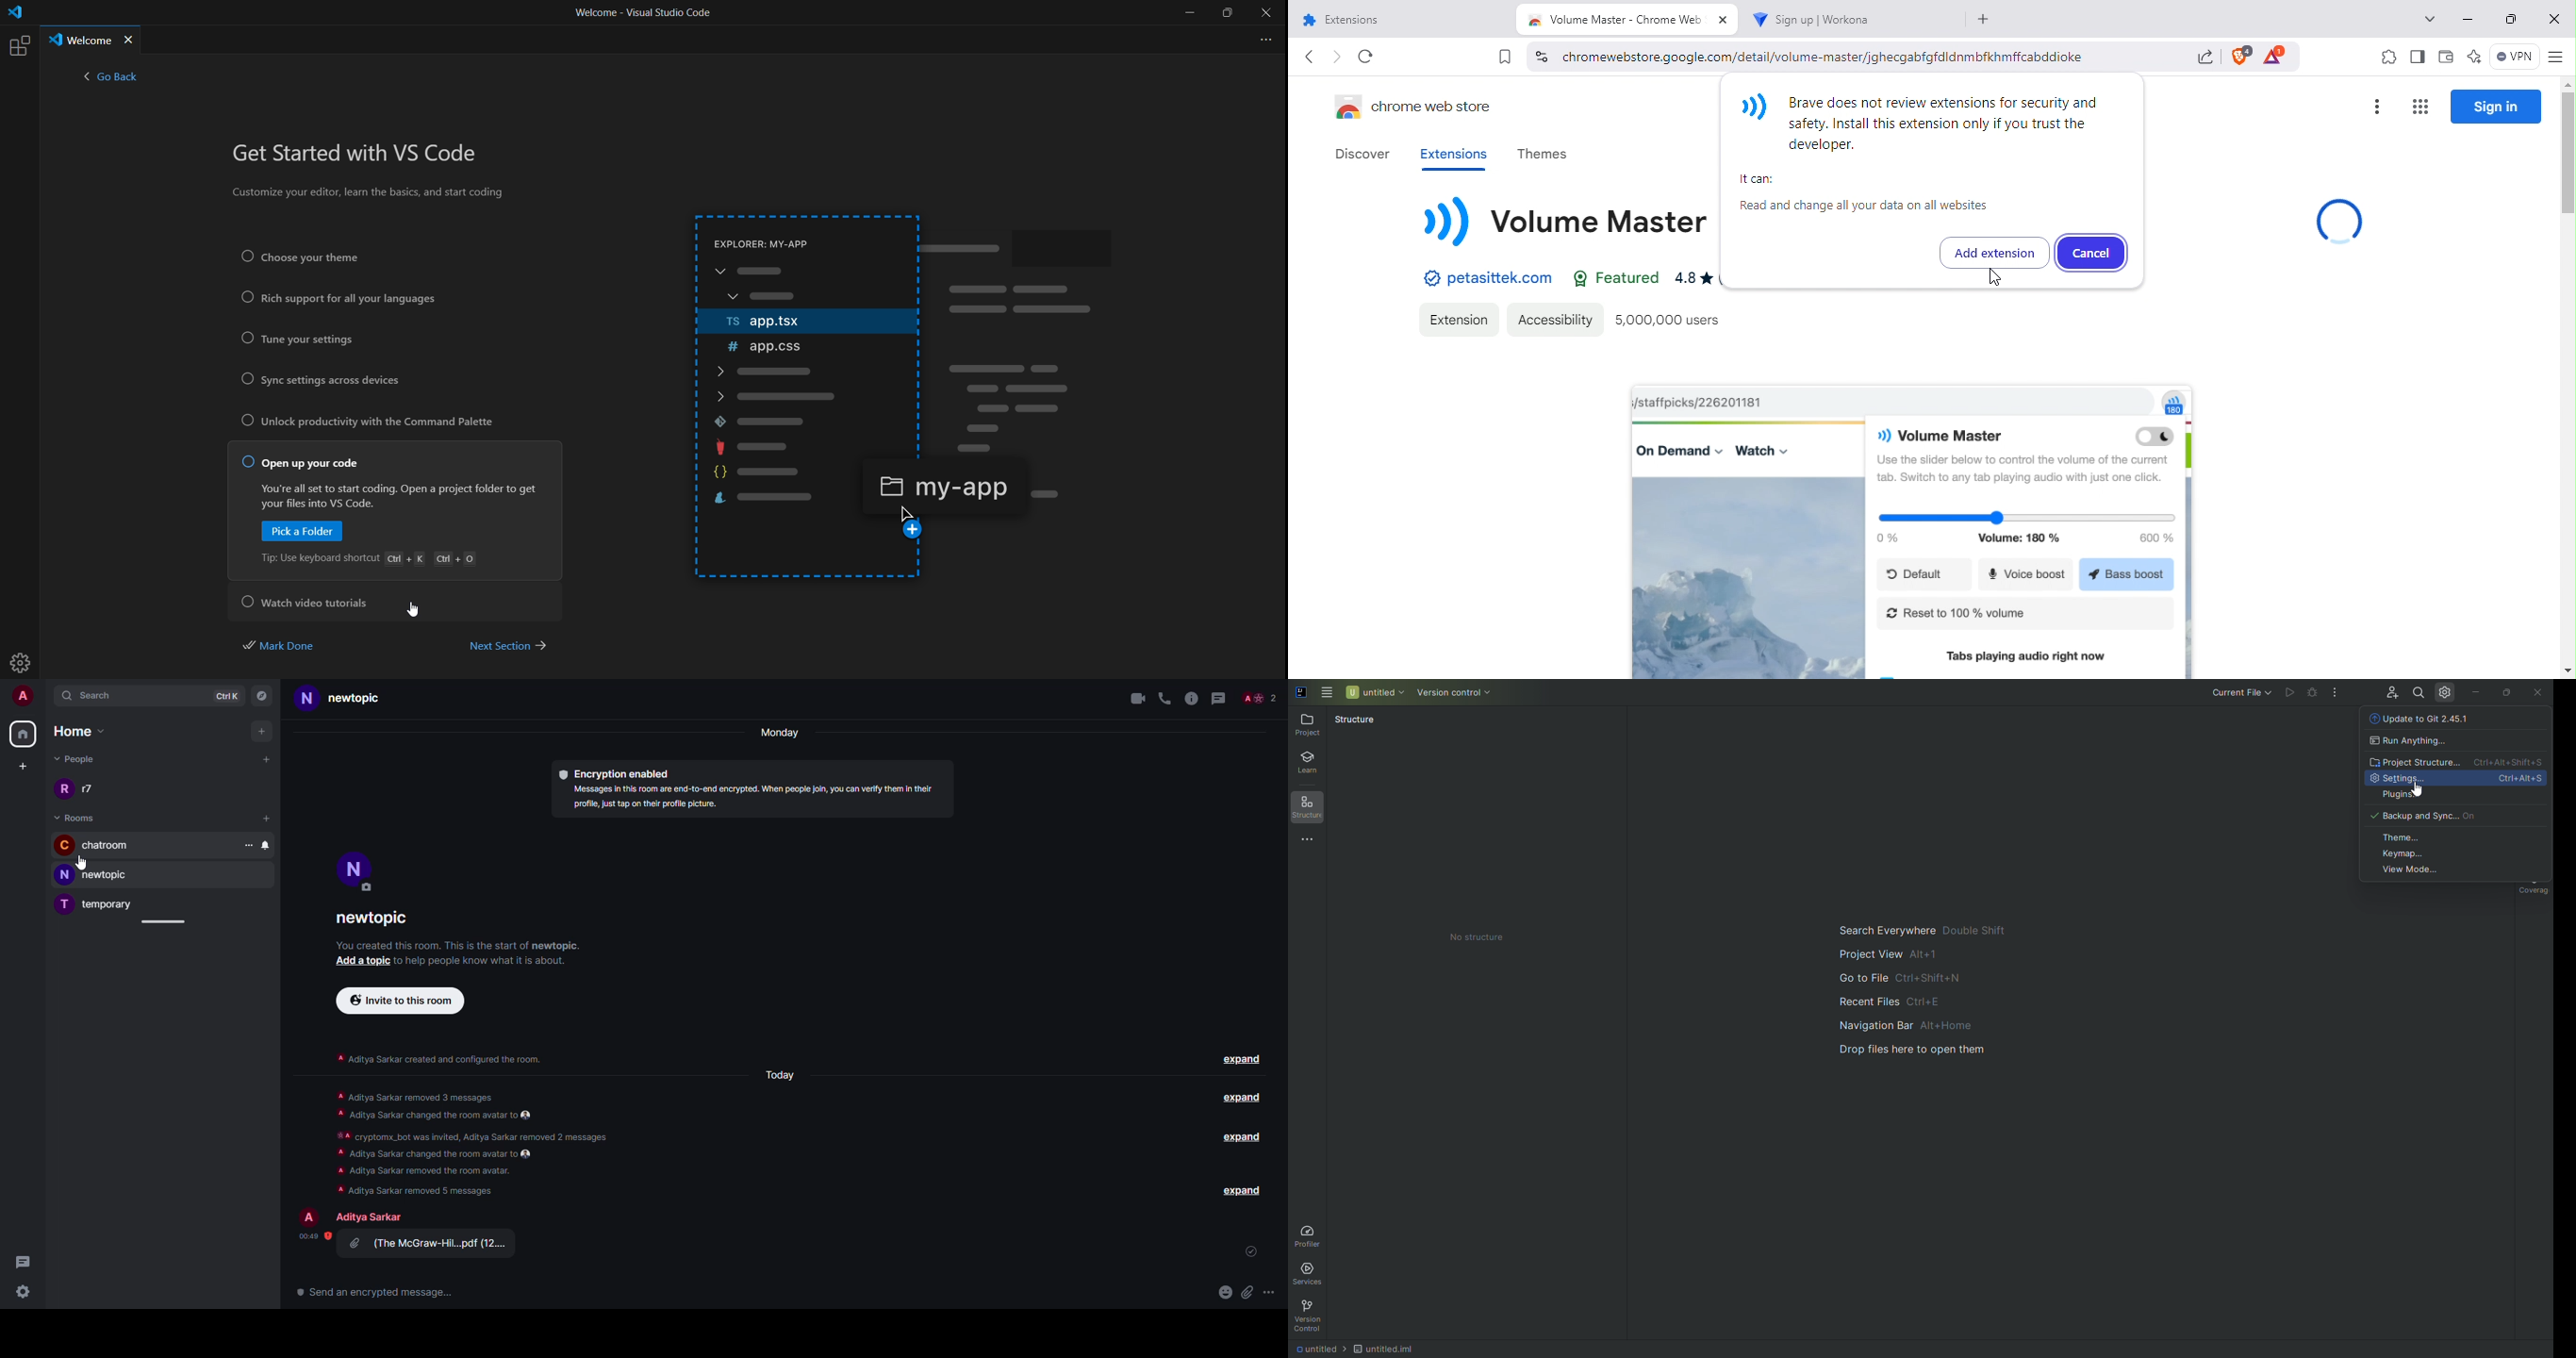  Describe the element at coordinates (813, 446) in the screenshot. I see `java extension pack` at that location.